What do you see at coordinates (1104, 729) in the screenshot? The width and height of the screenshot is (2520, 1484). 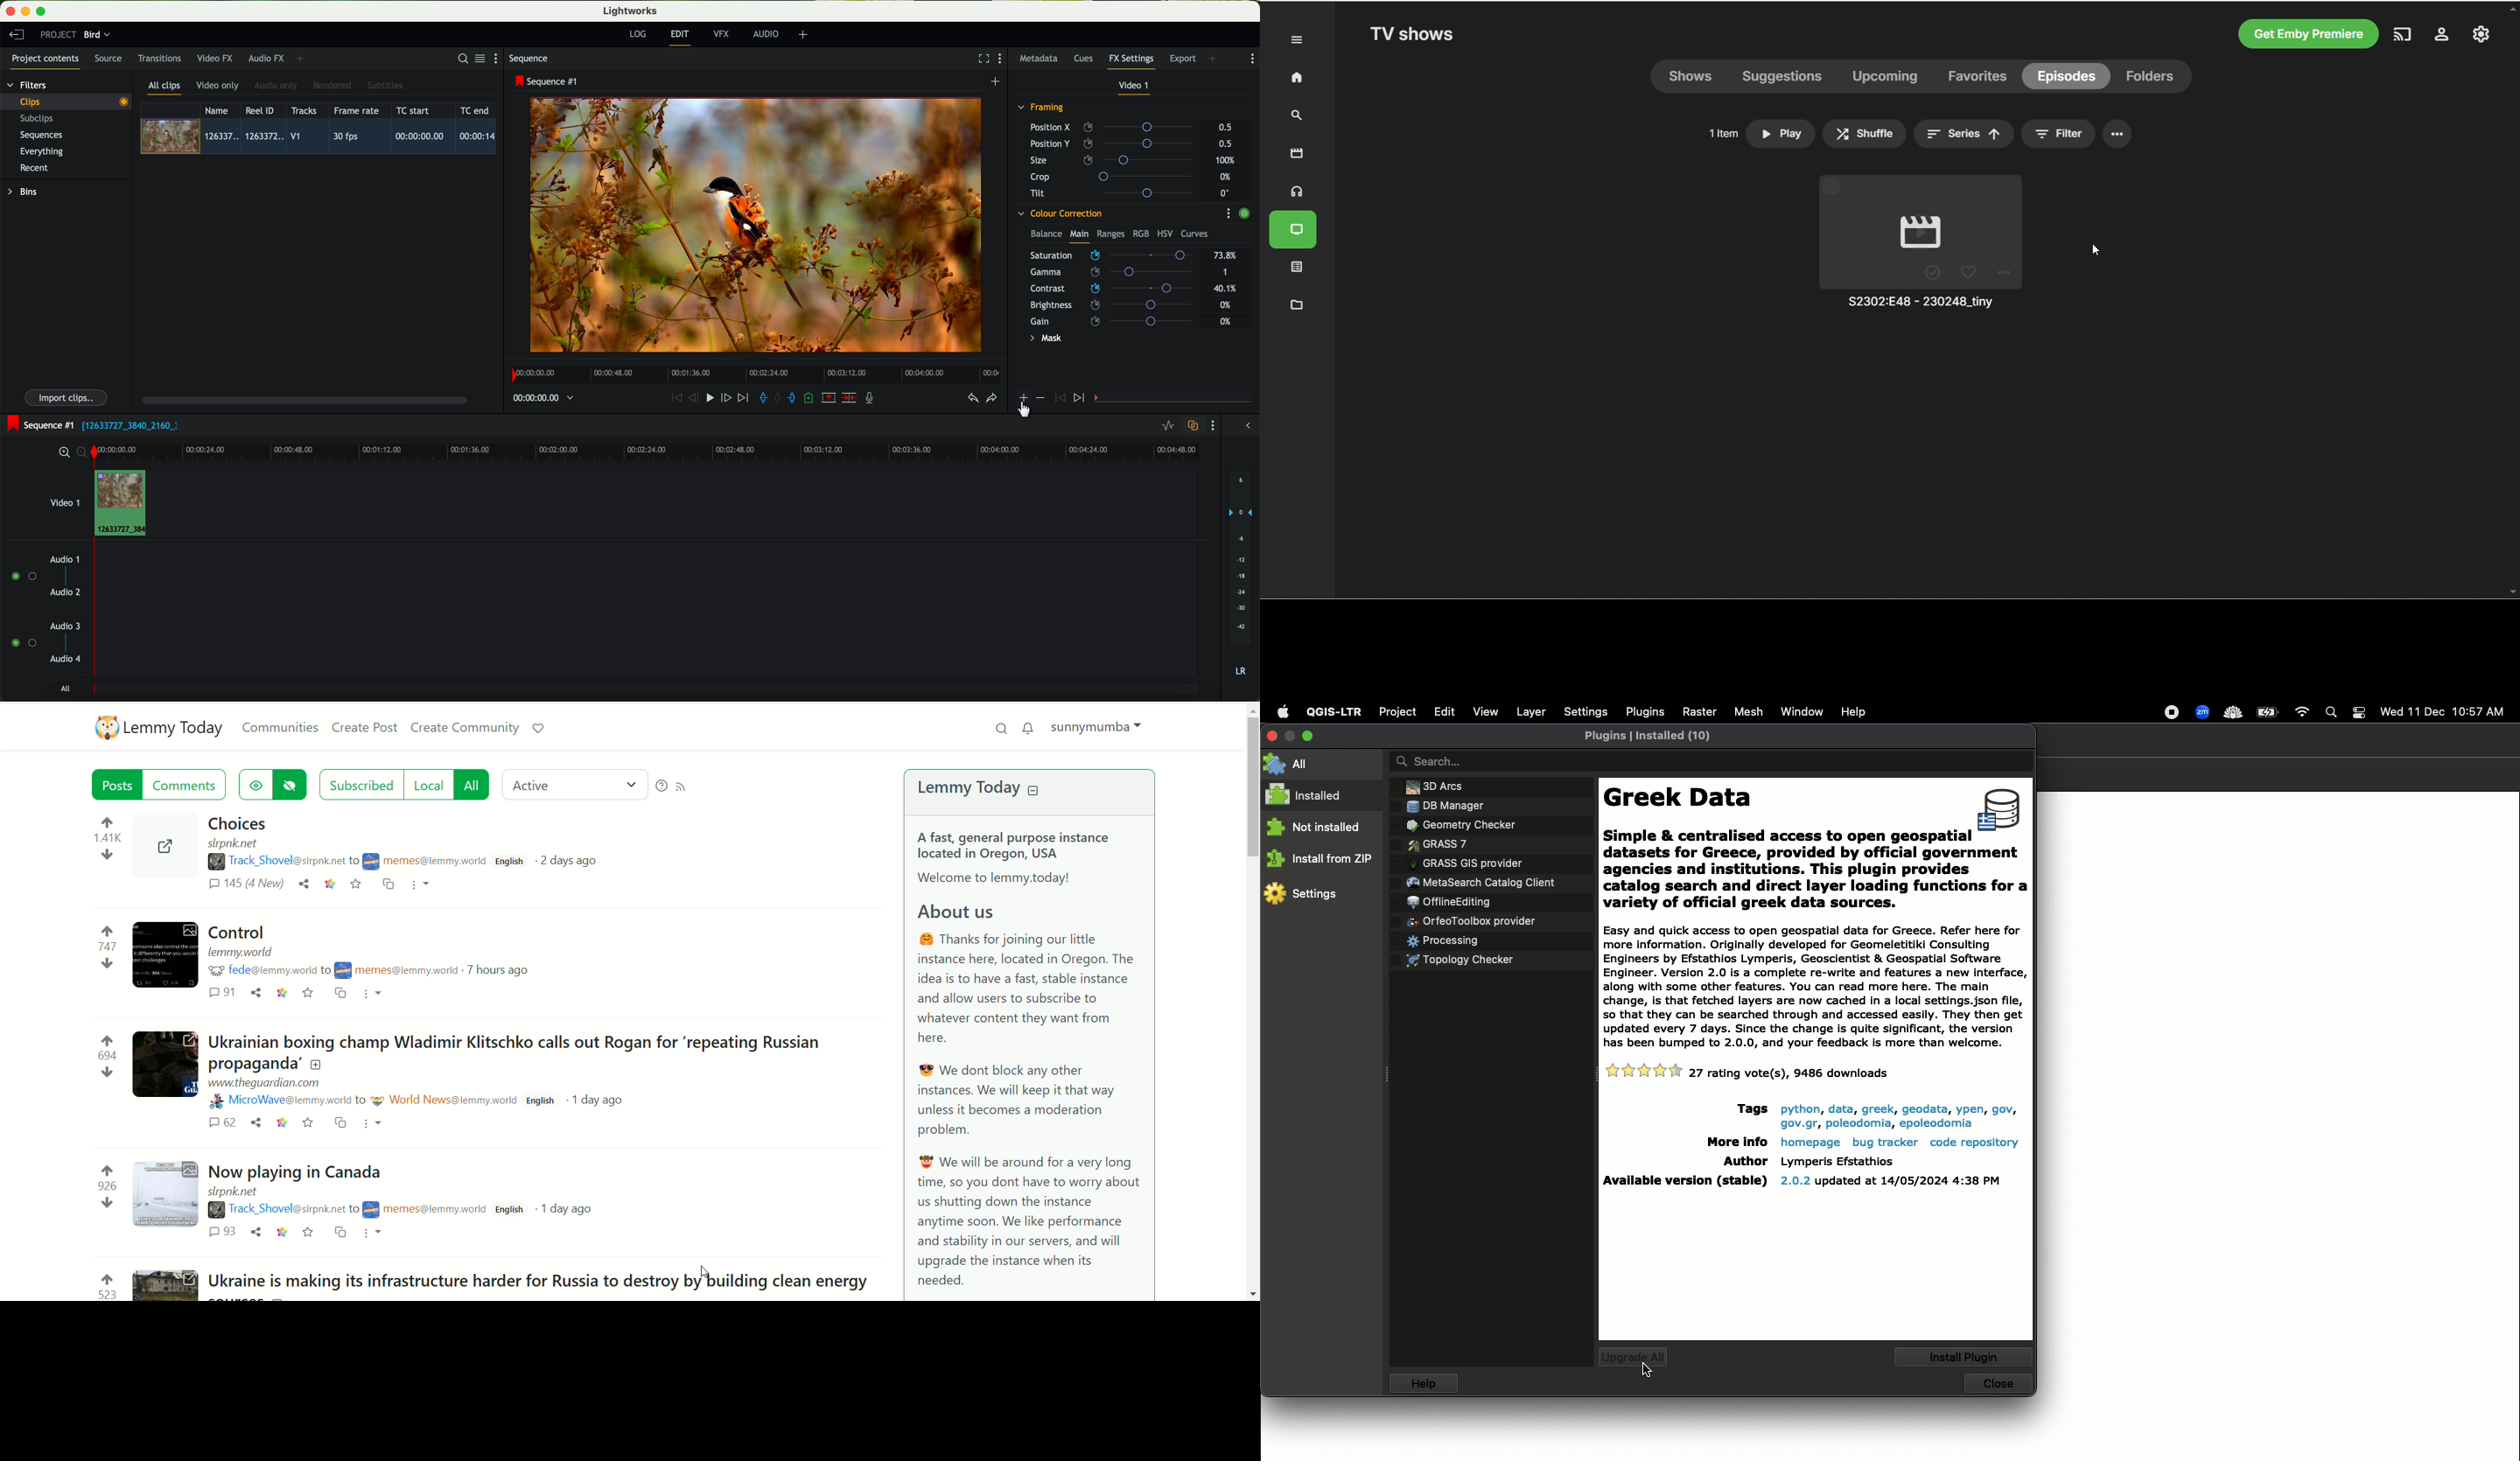 I see `sunnymumba(account)` at bounding box center [1104, 729].